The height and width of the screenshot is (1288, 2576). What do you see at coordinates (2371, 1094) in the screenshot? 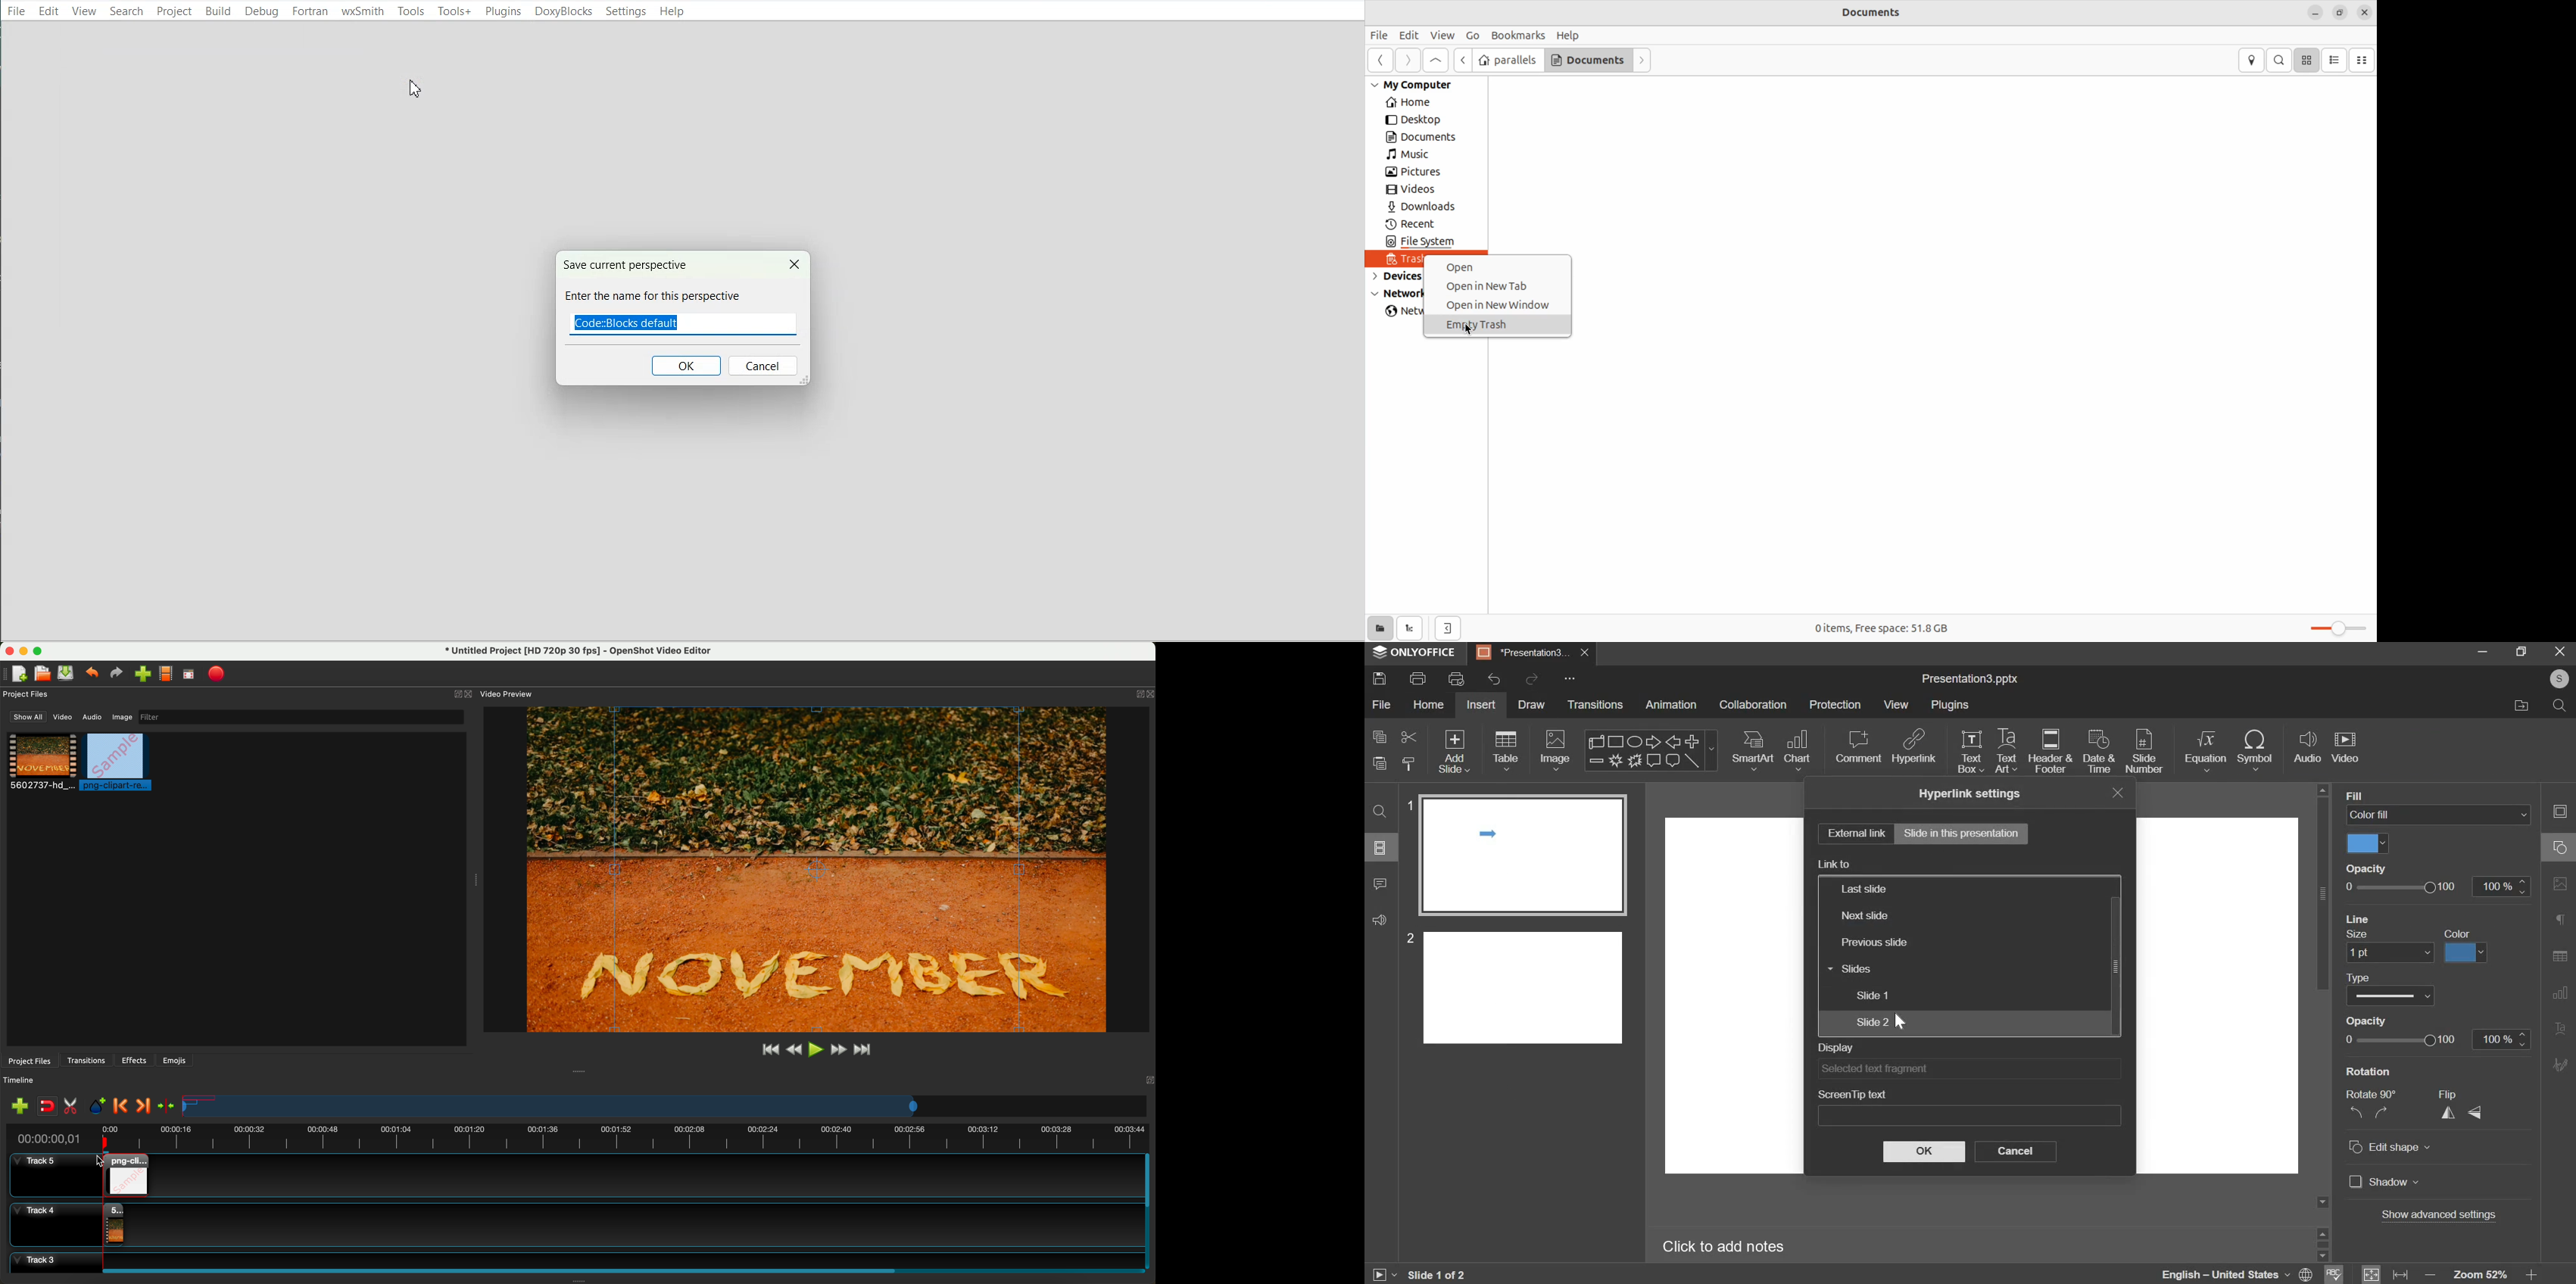
I see `rotate 90` at bounding box center [2371, 1094].